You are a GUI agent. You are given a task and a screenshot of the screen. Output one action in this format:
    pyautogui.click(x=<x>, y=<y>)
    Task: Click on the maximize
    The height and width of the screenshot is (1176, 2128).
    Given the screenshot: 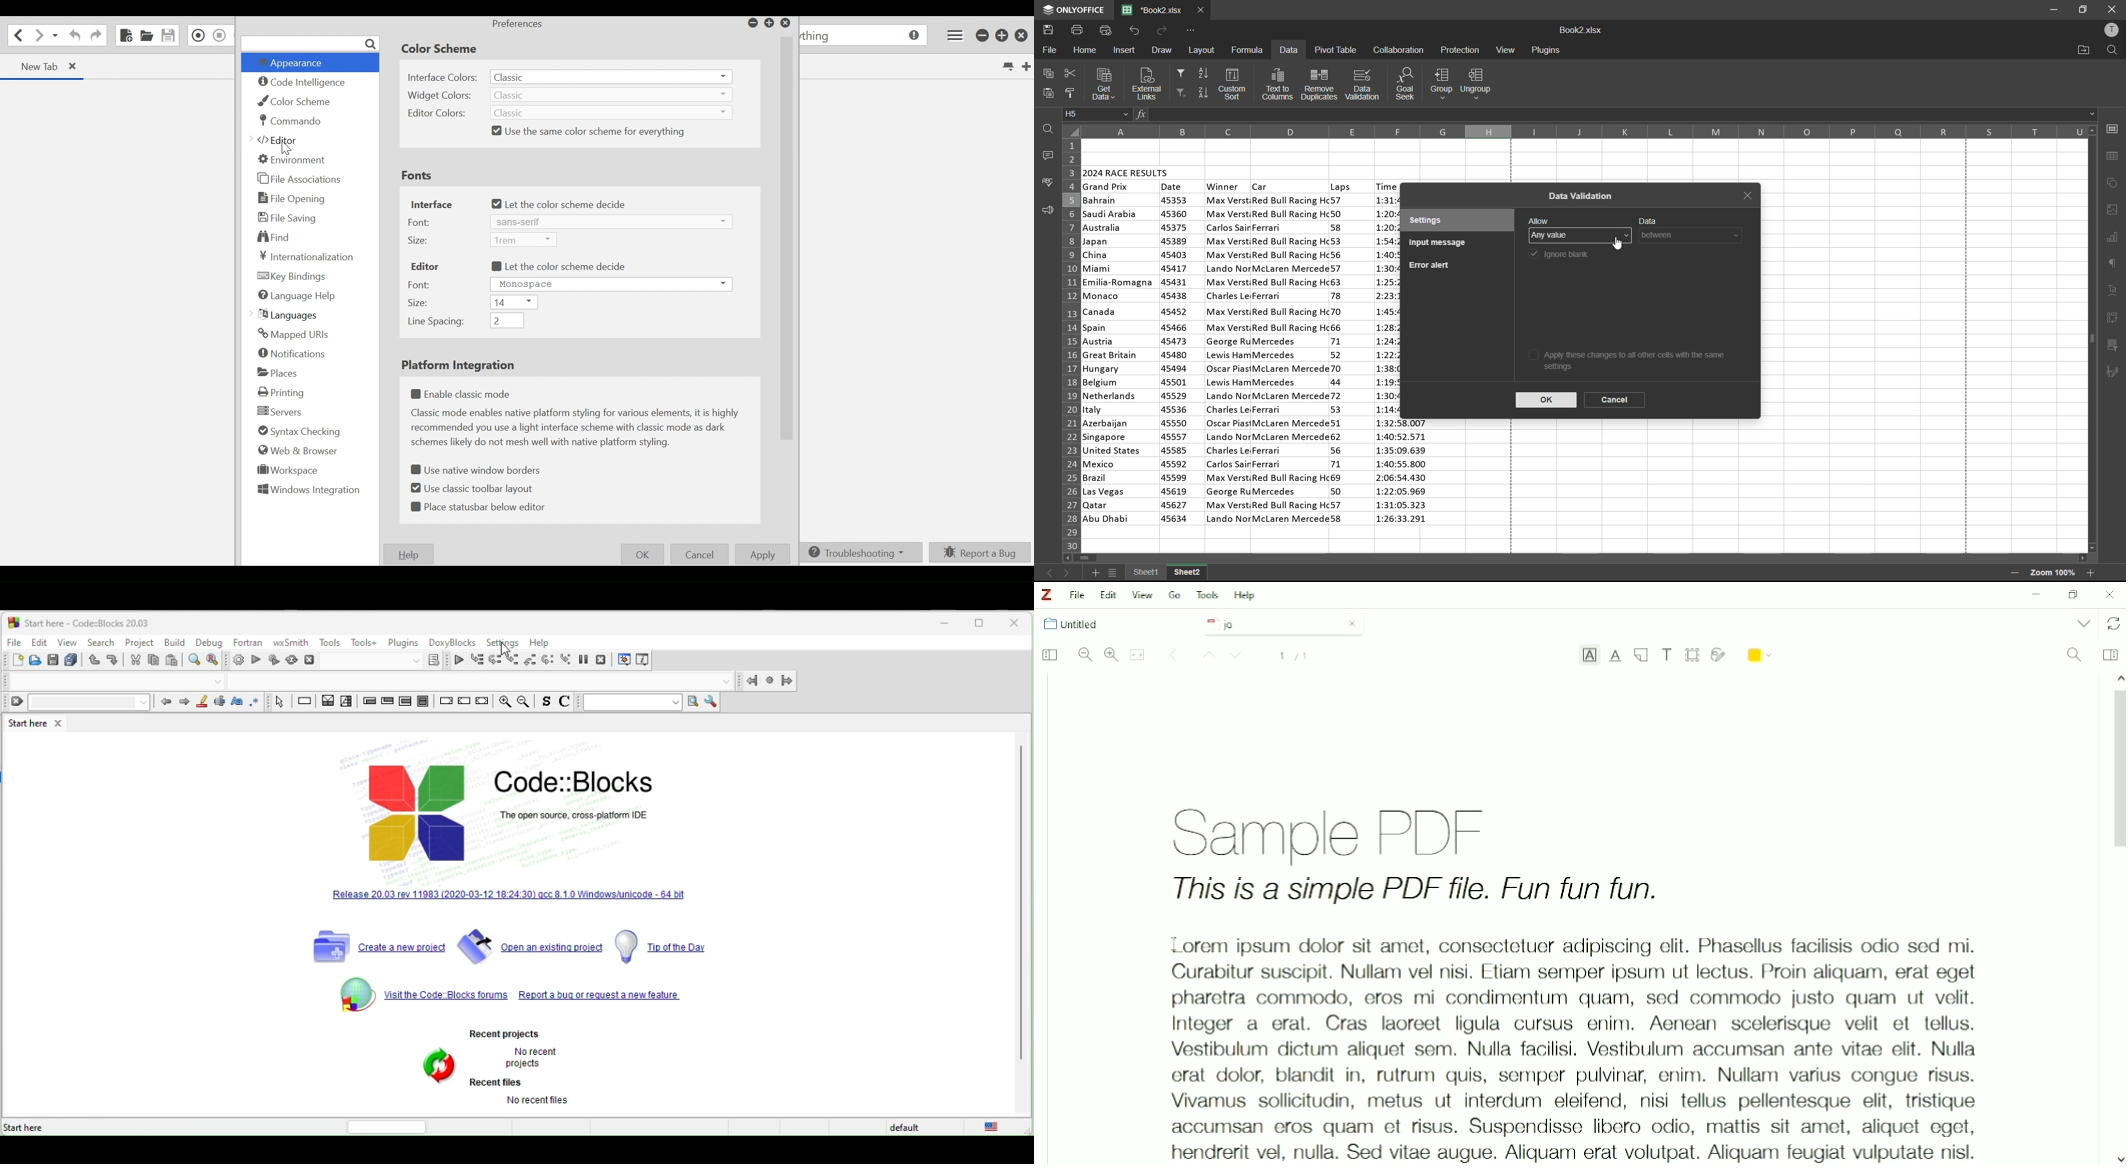 What is the action you would take?
    pyautogui.click(x=2084, y=9)
    